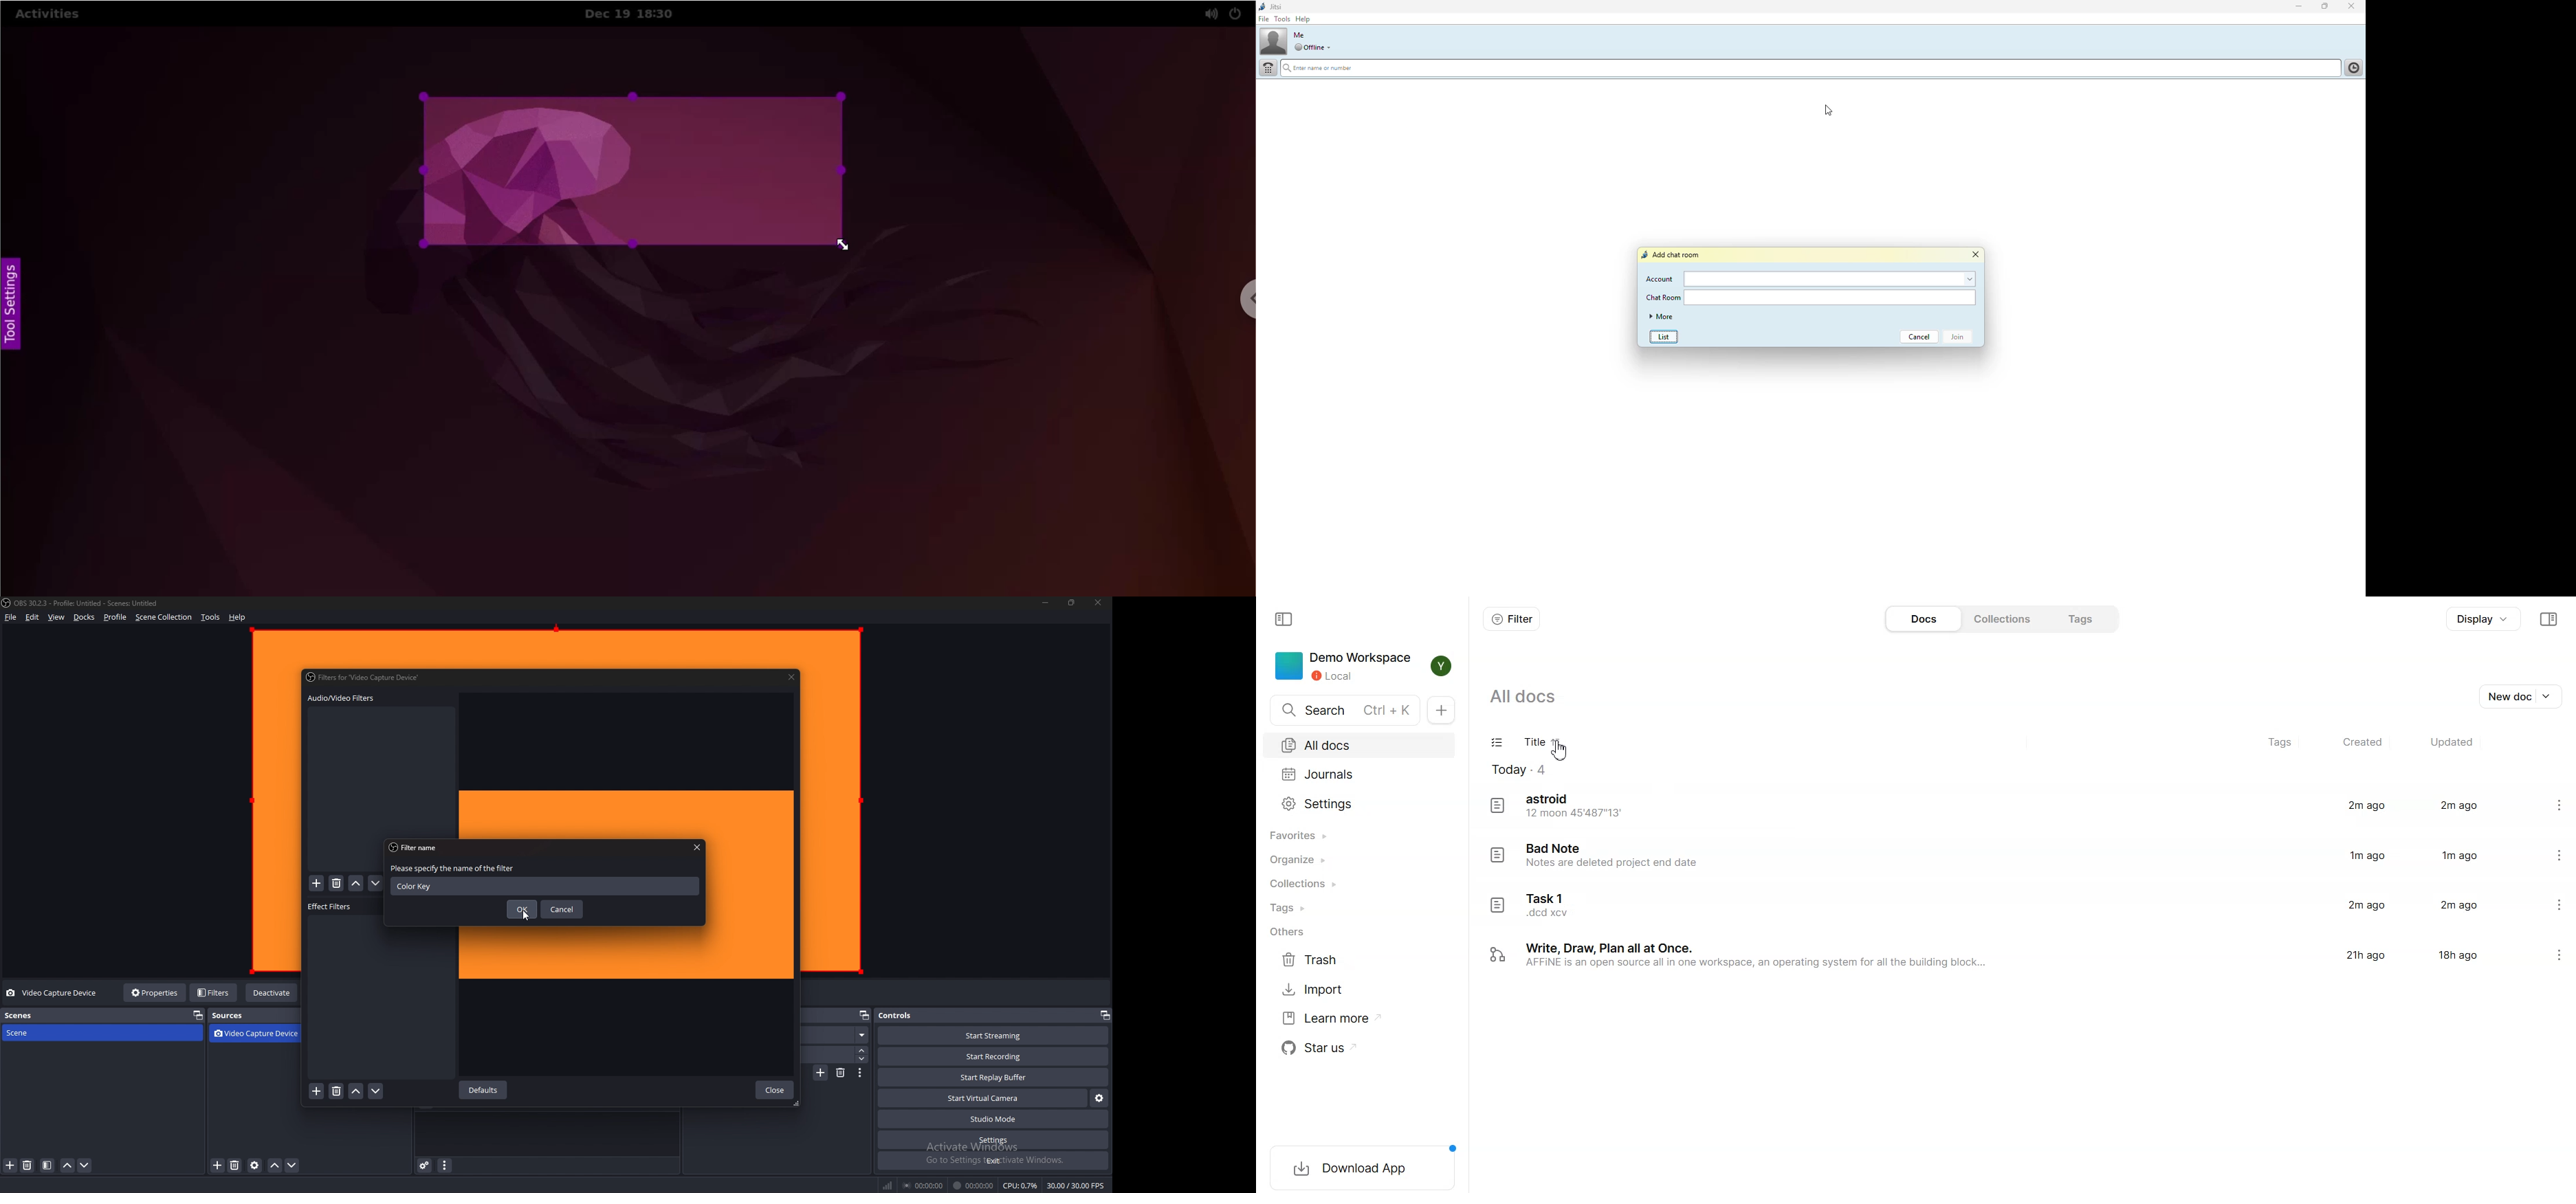  I want to click on pop out, so click(1104, 1015).